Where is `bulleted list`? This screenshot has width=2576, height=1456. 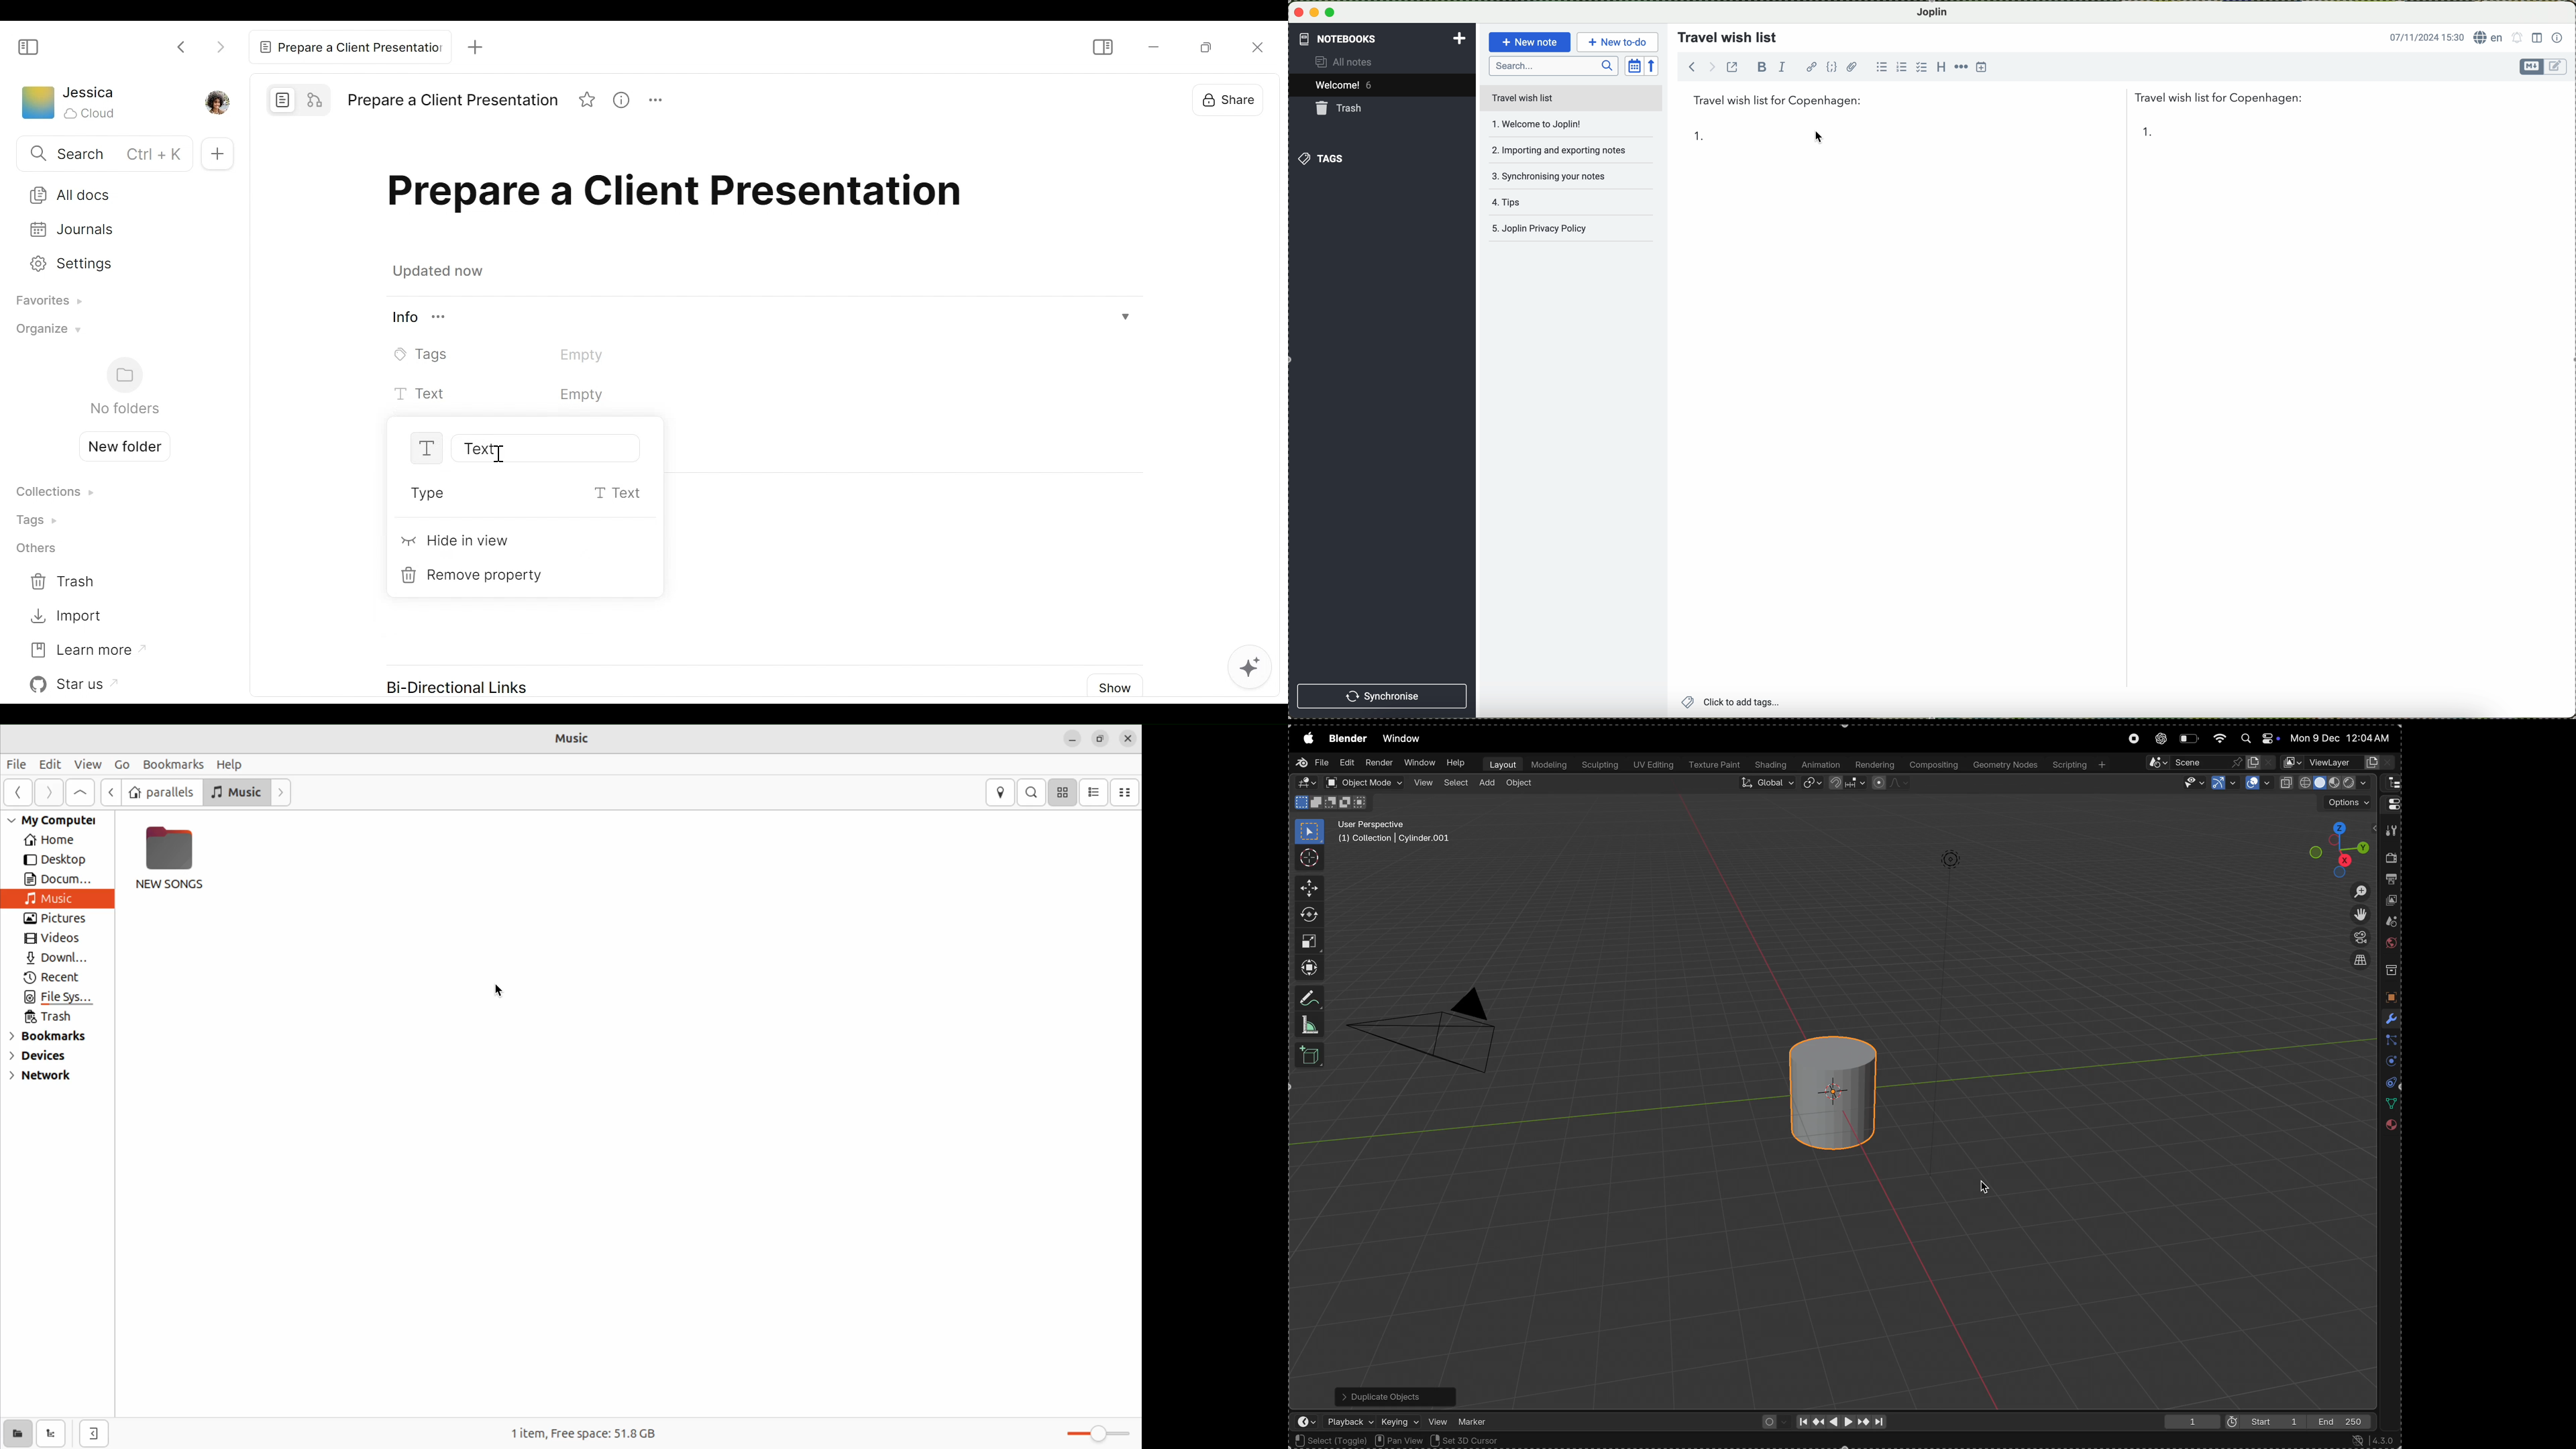 bulleted list is located at coordinates (1884, 67).